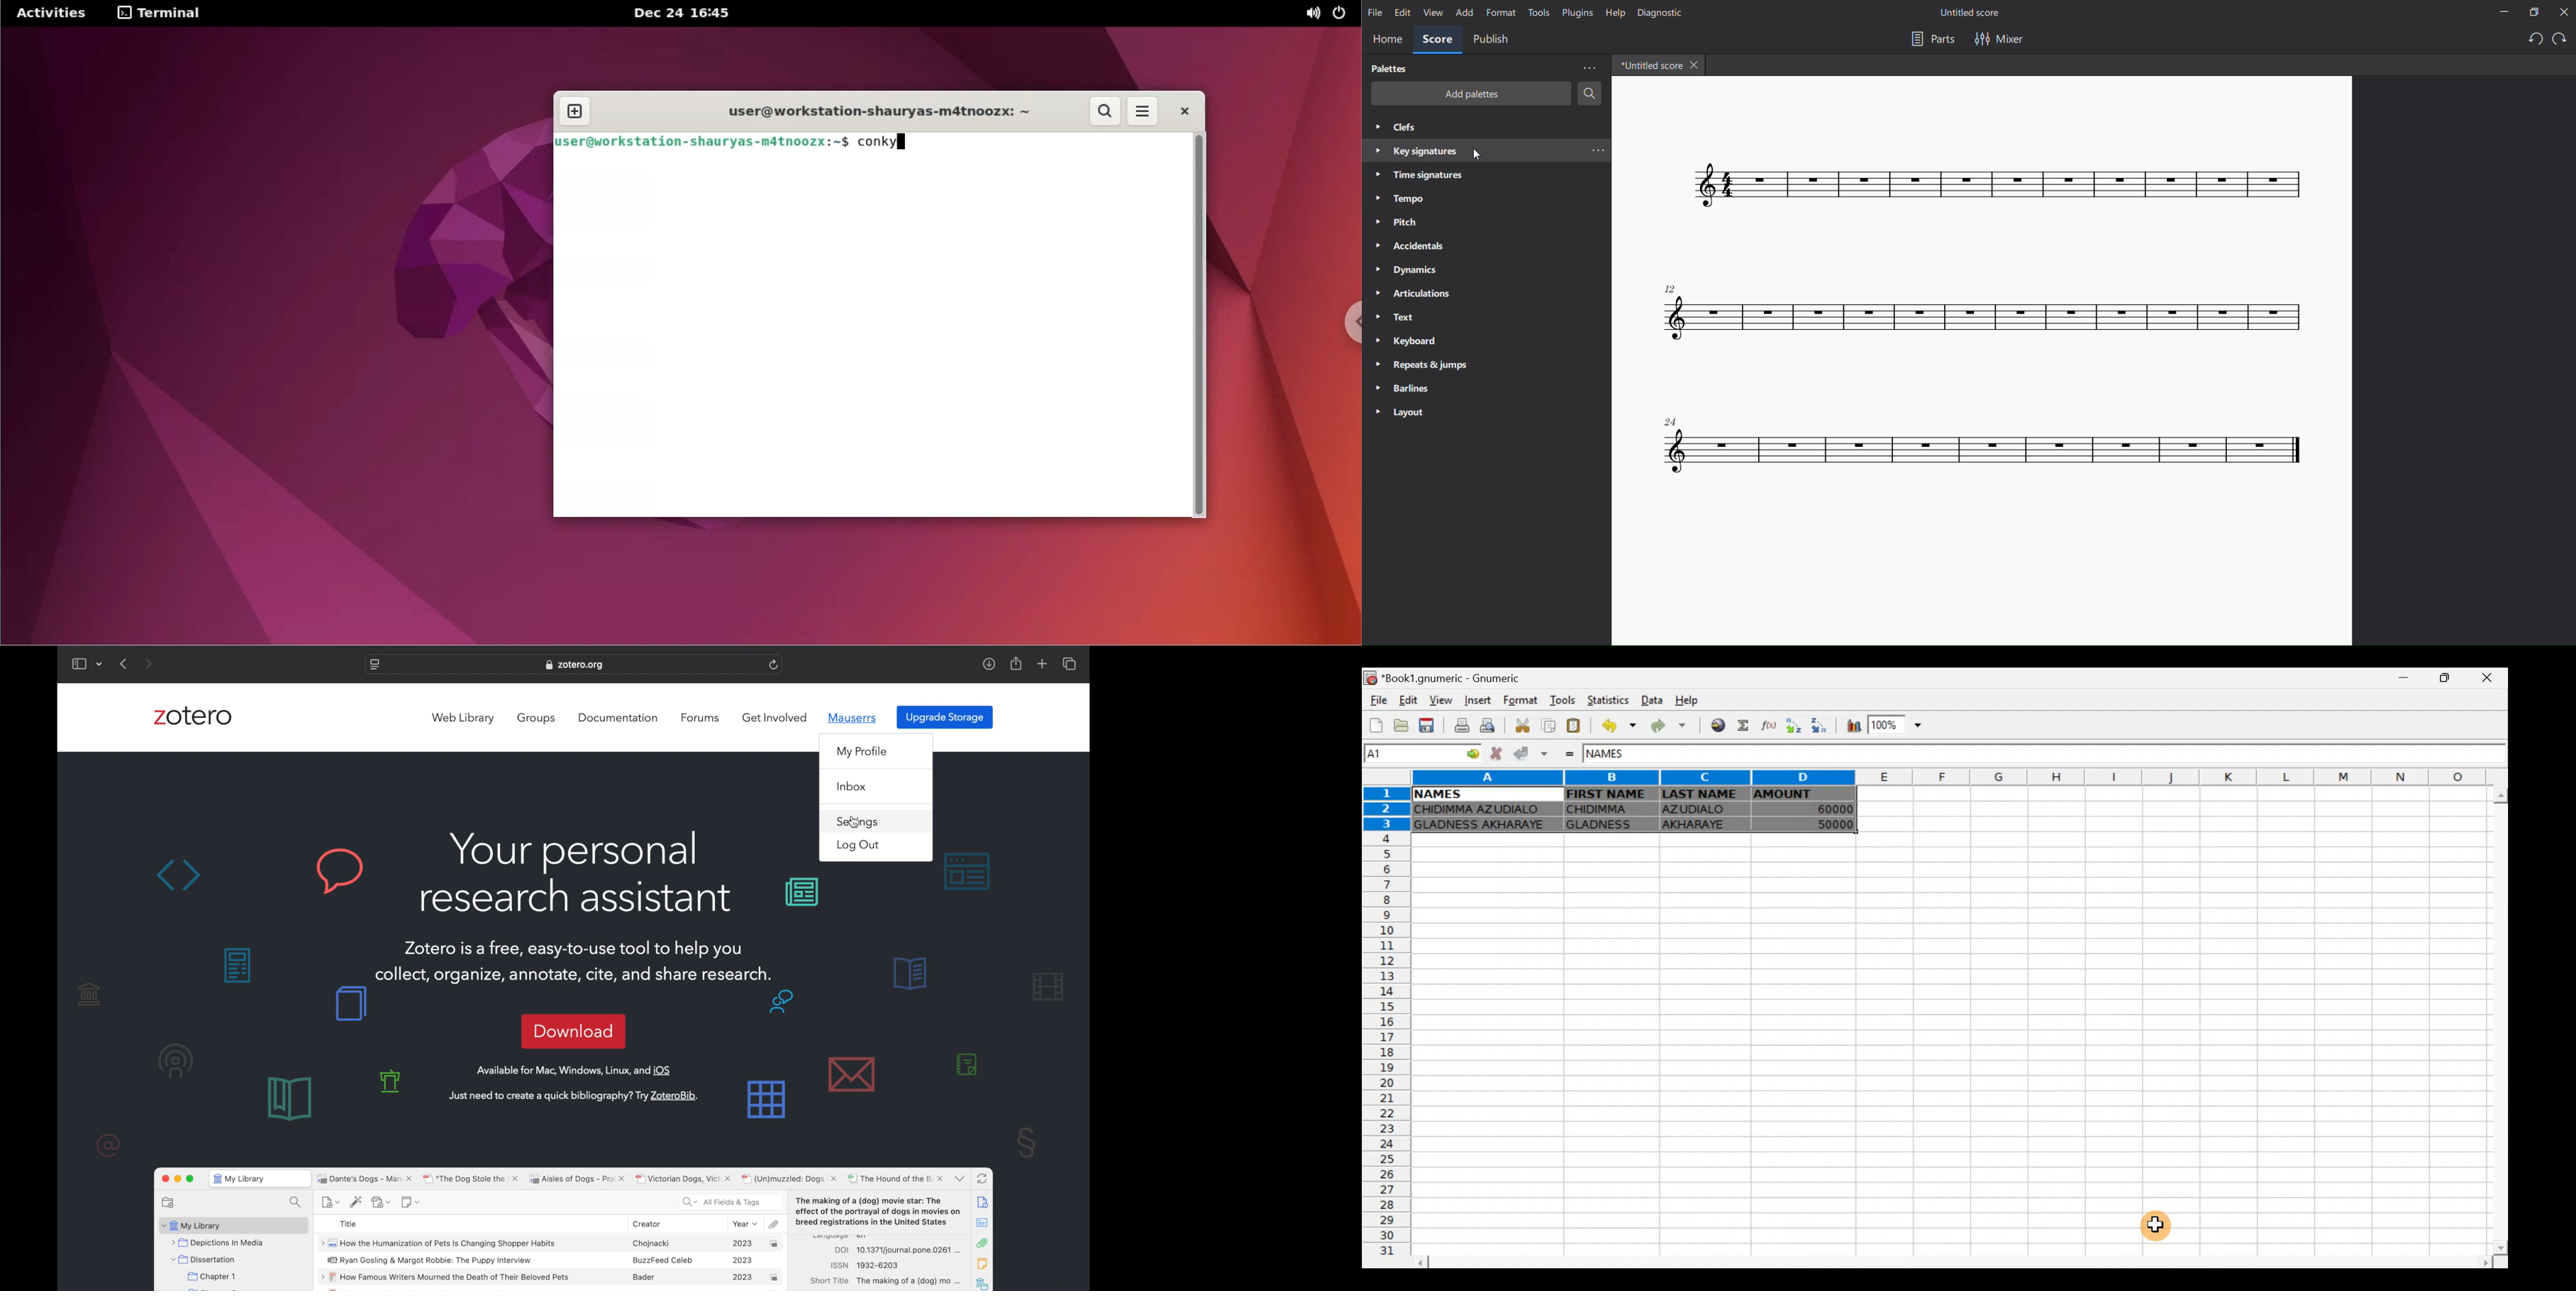  What do you see at coordinates (1015, 663) in the screenshot?
I see `share` at bounding box center [1015, 663].